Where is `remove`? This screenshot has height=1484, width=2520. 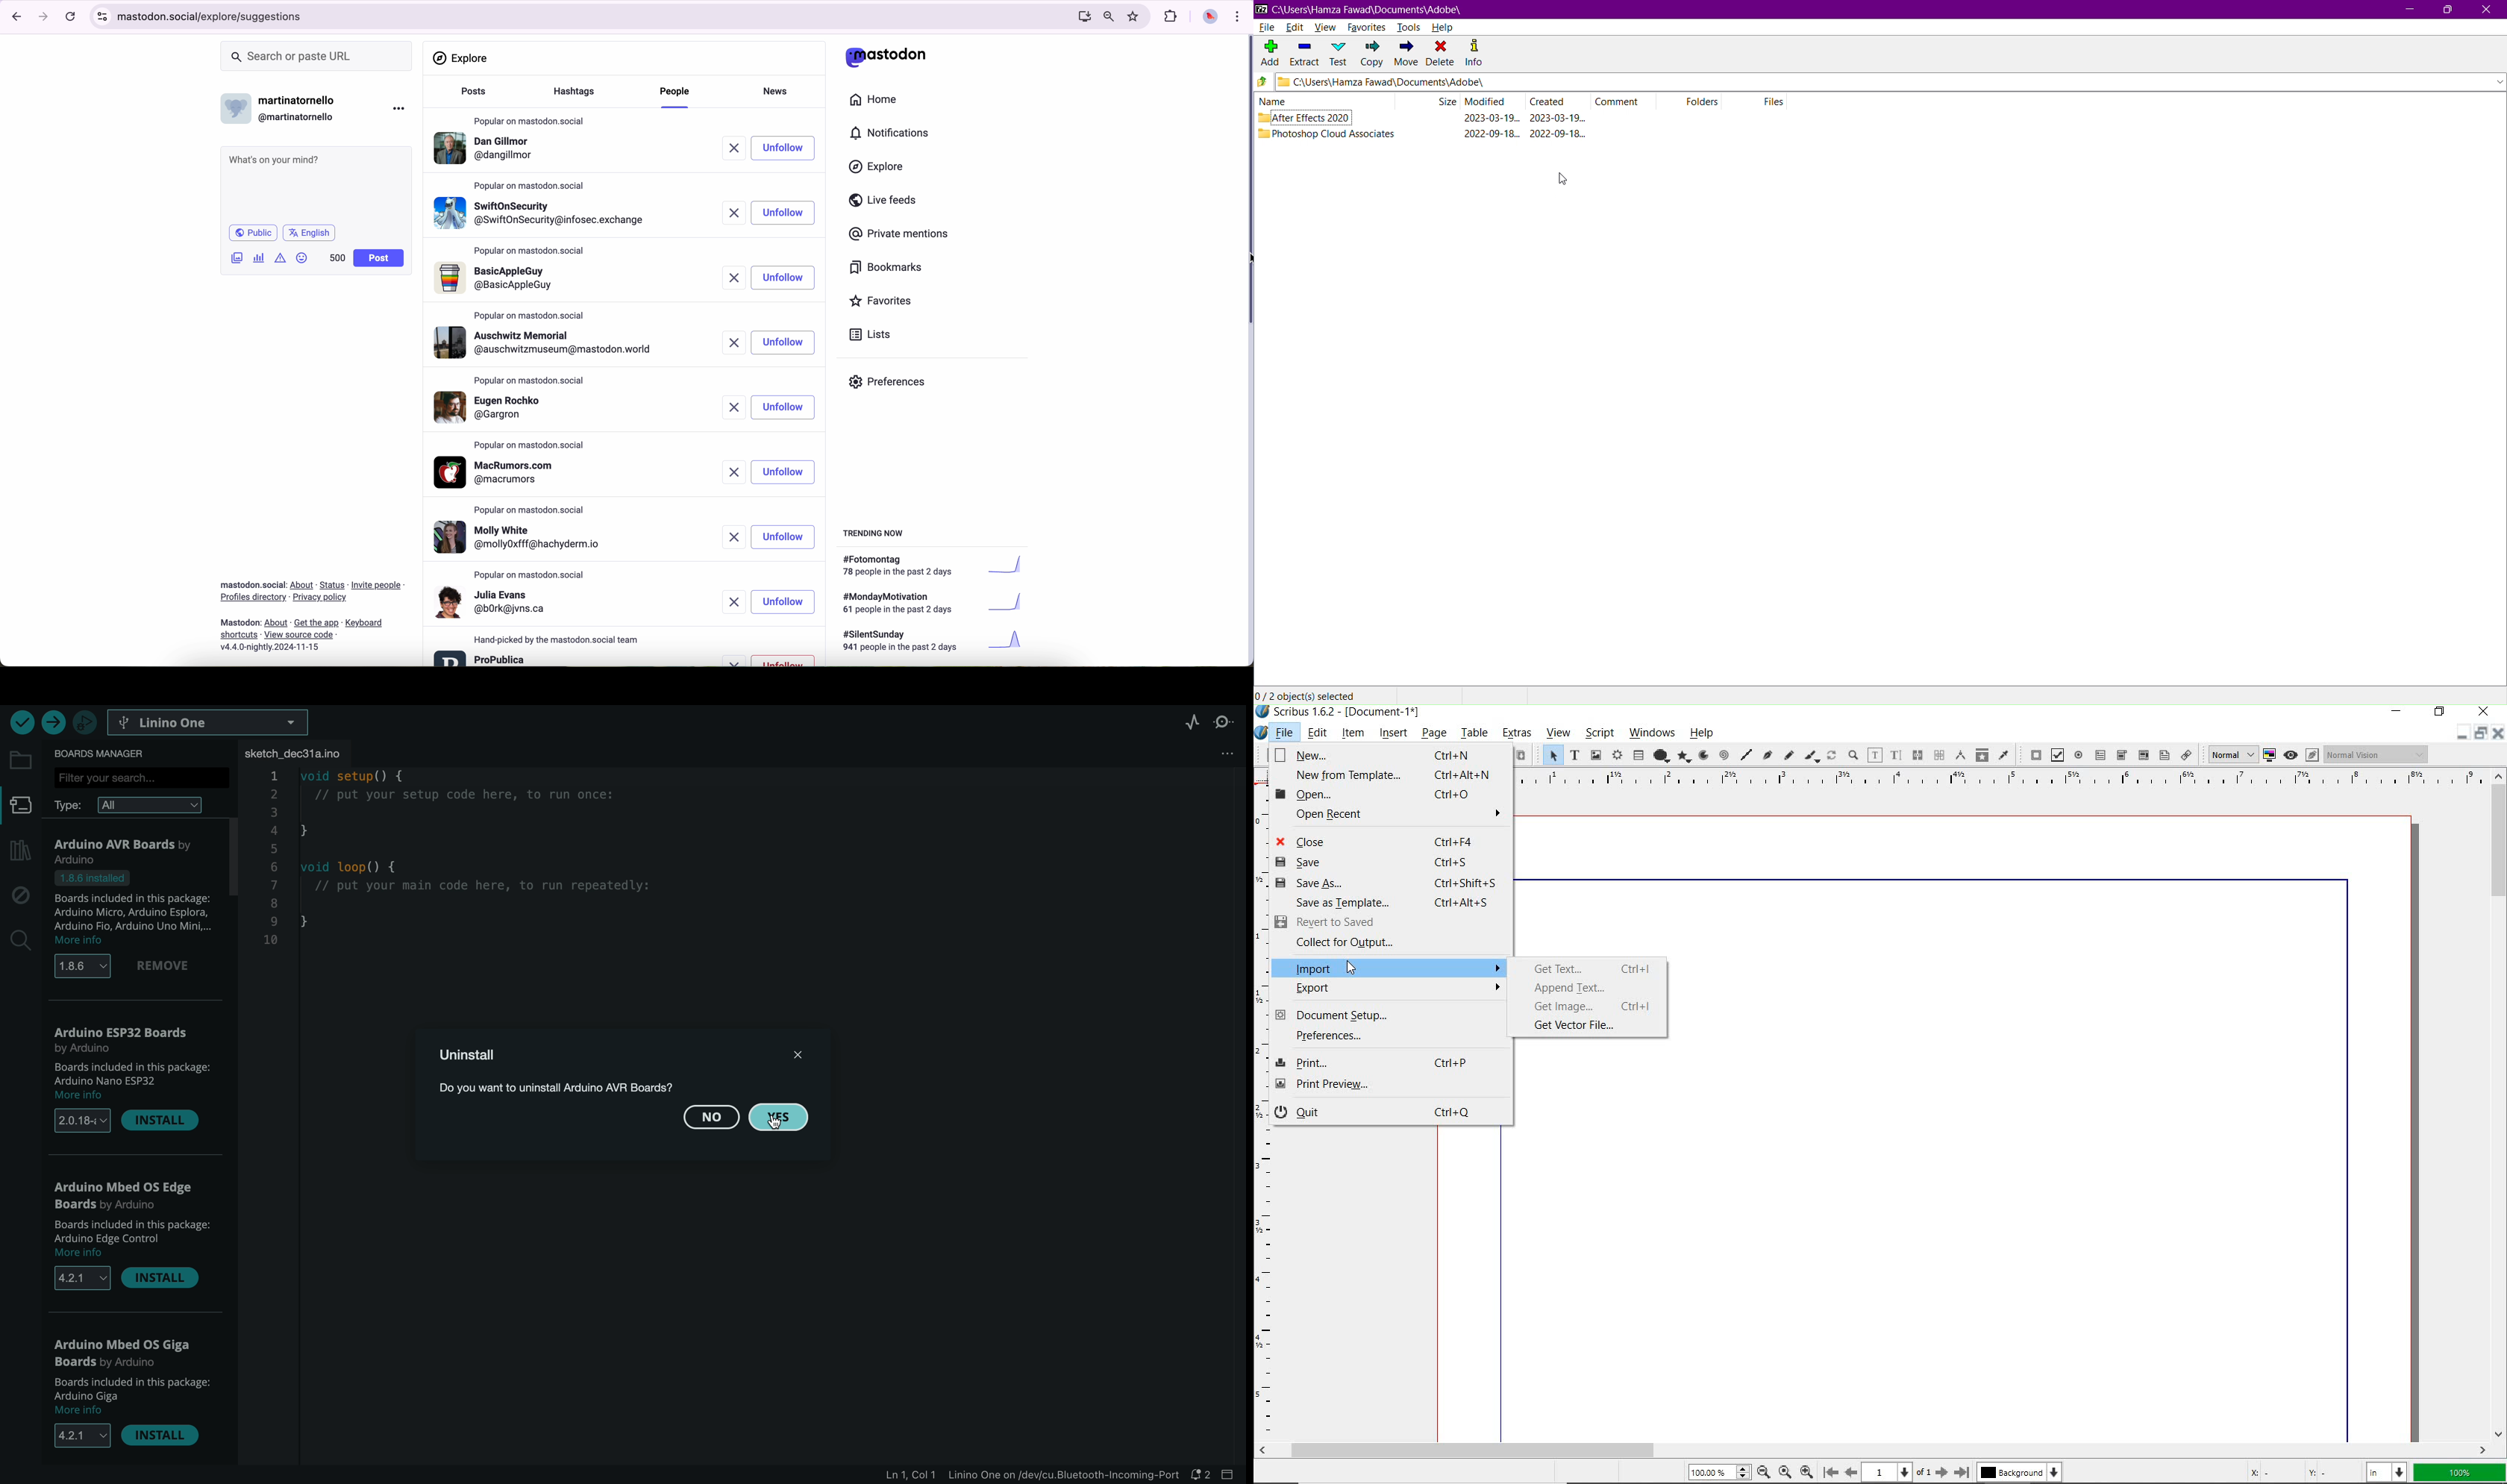 remove is located at coordinates (732, 407).